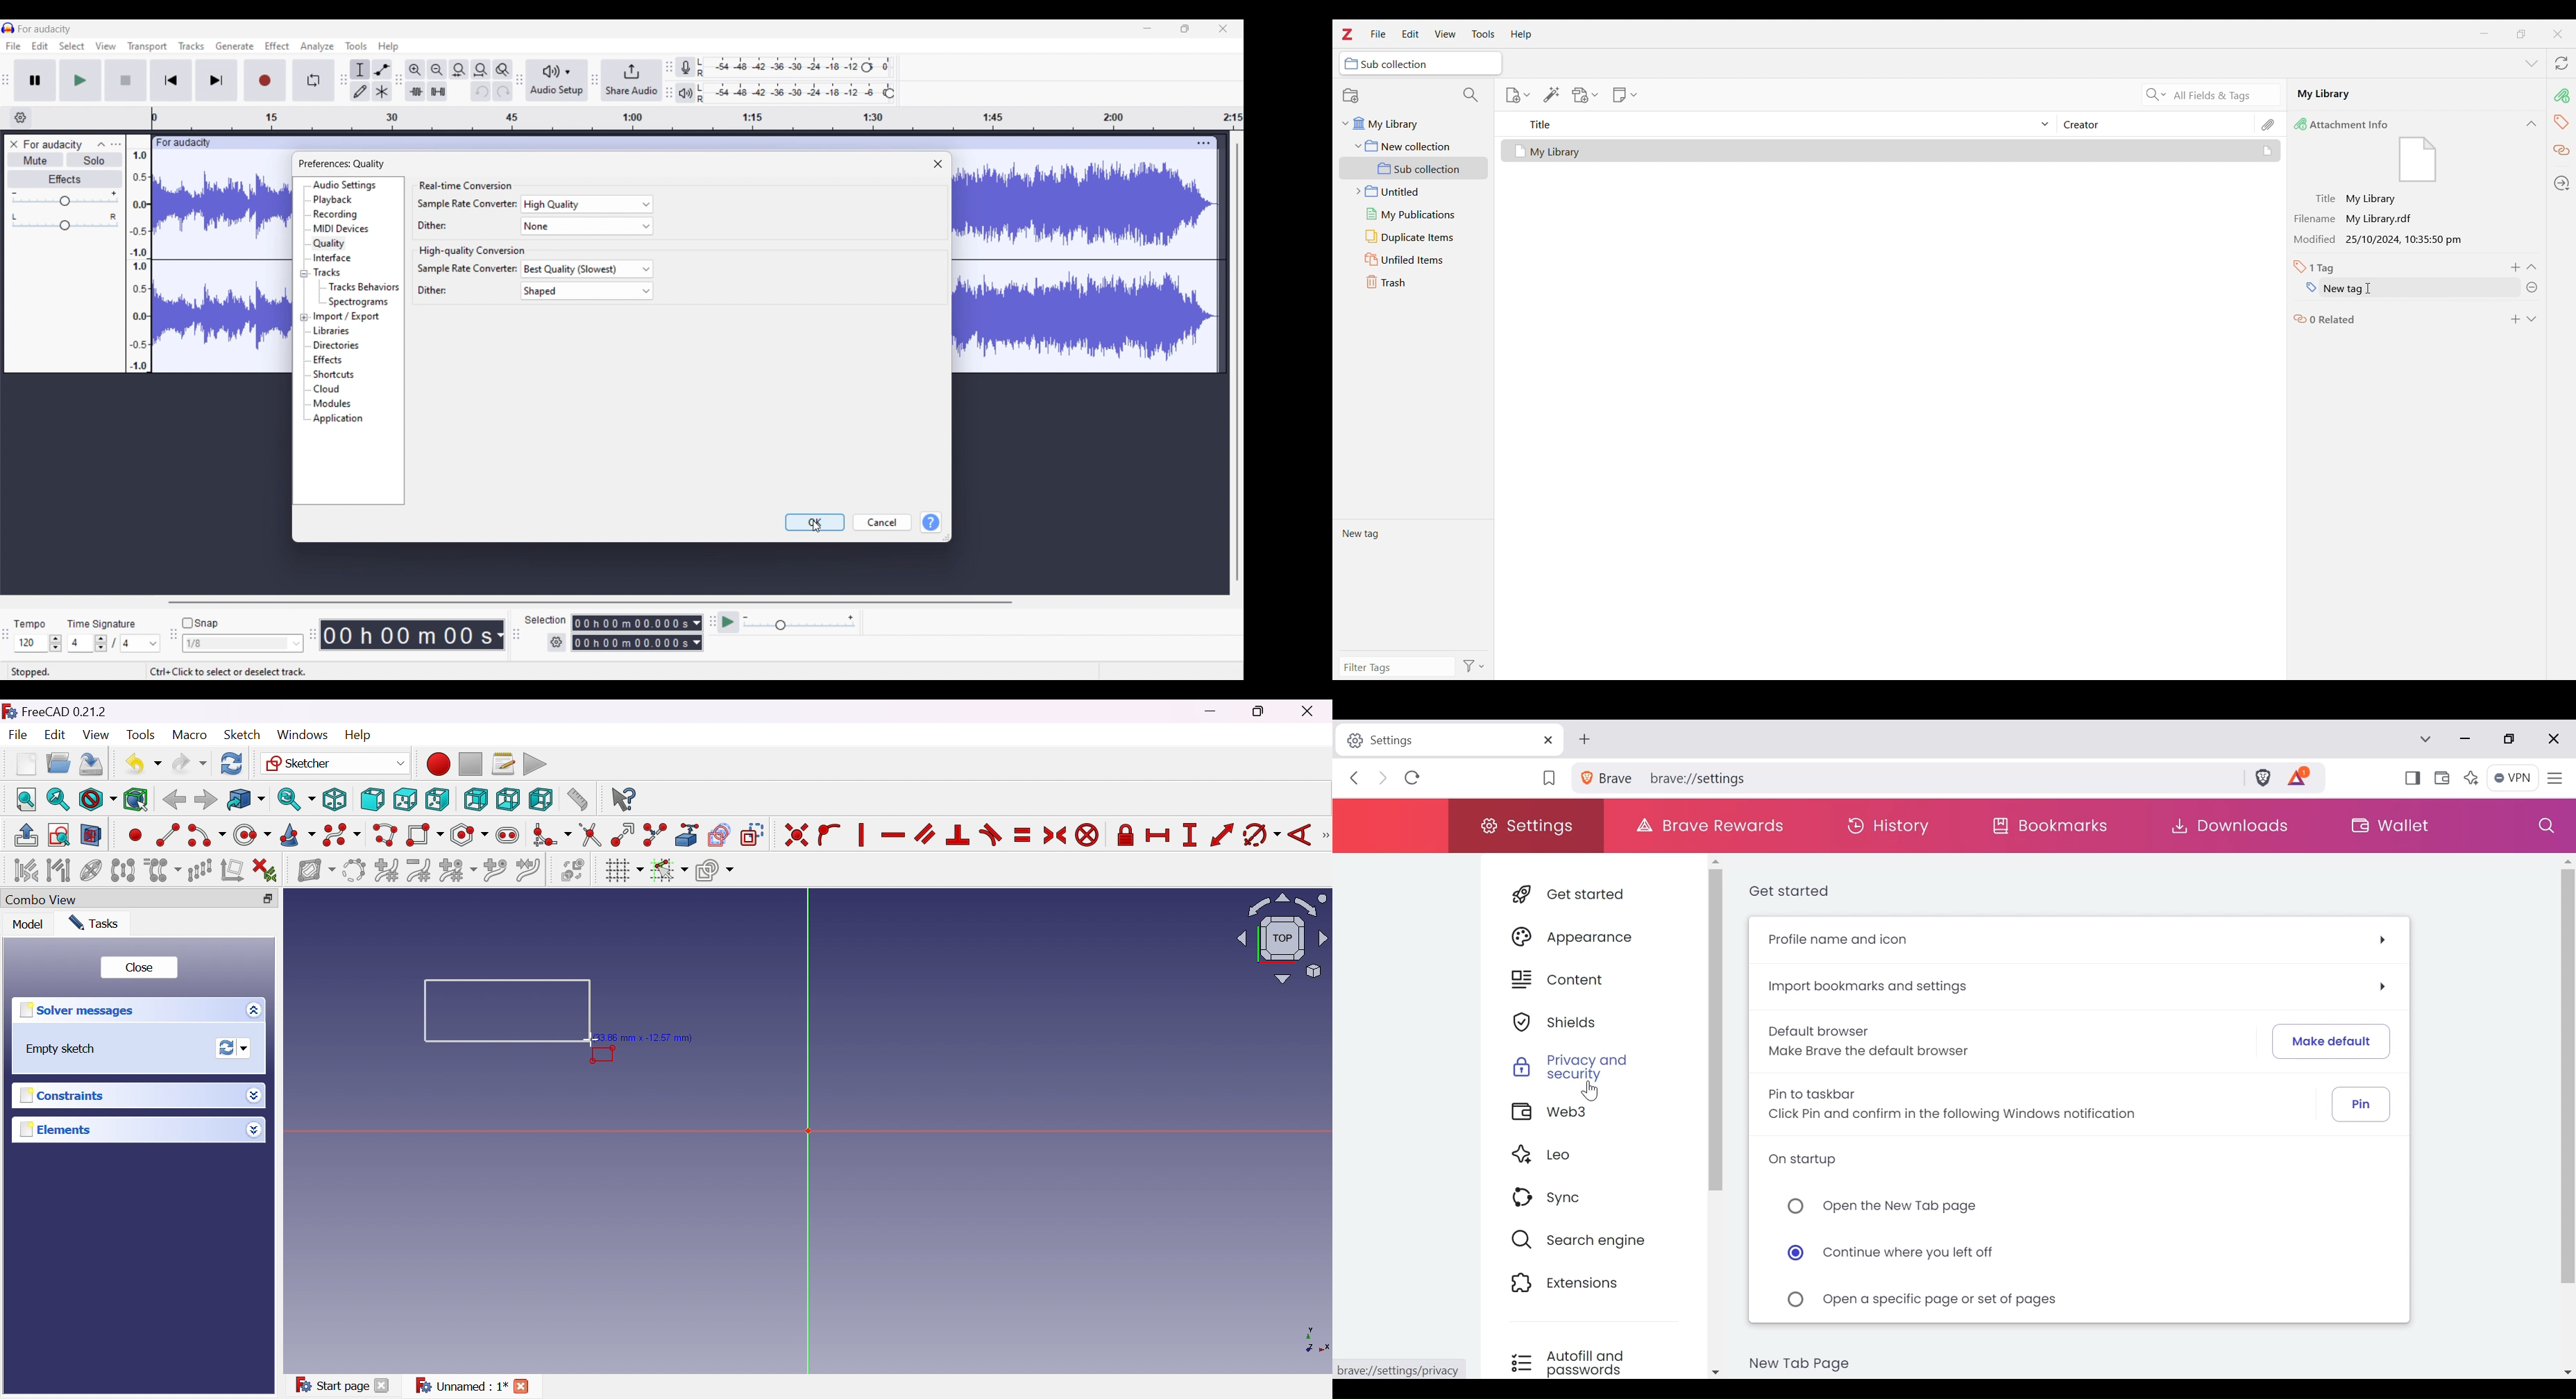 The height and width of the screenshot is (1400, 2576). I want to click on Header to change pan, so click(65, 225).